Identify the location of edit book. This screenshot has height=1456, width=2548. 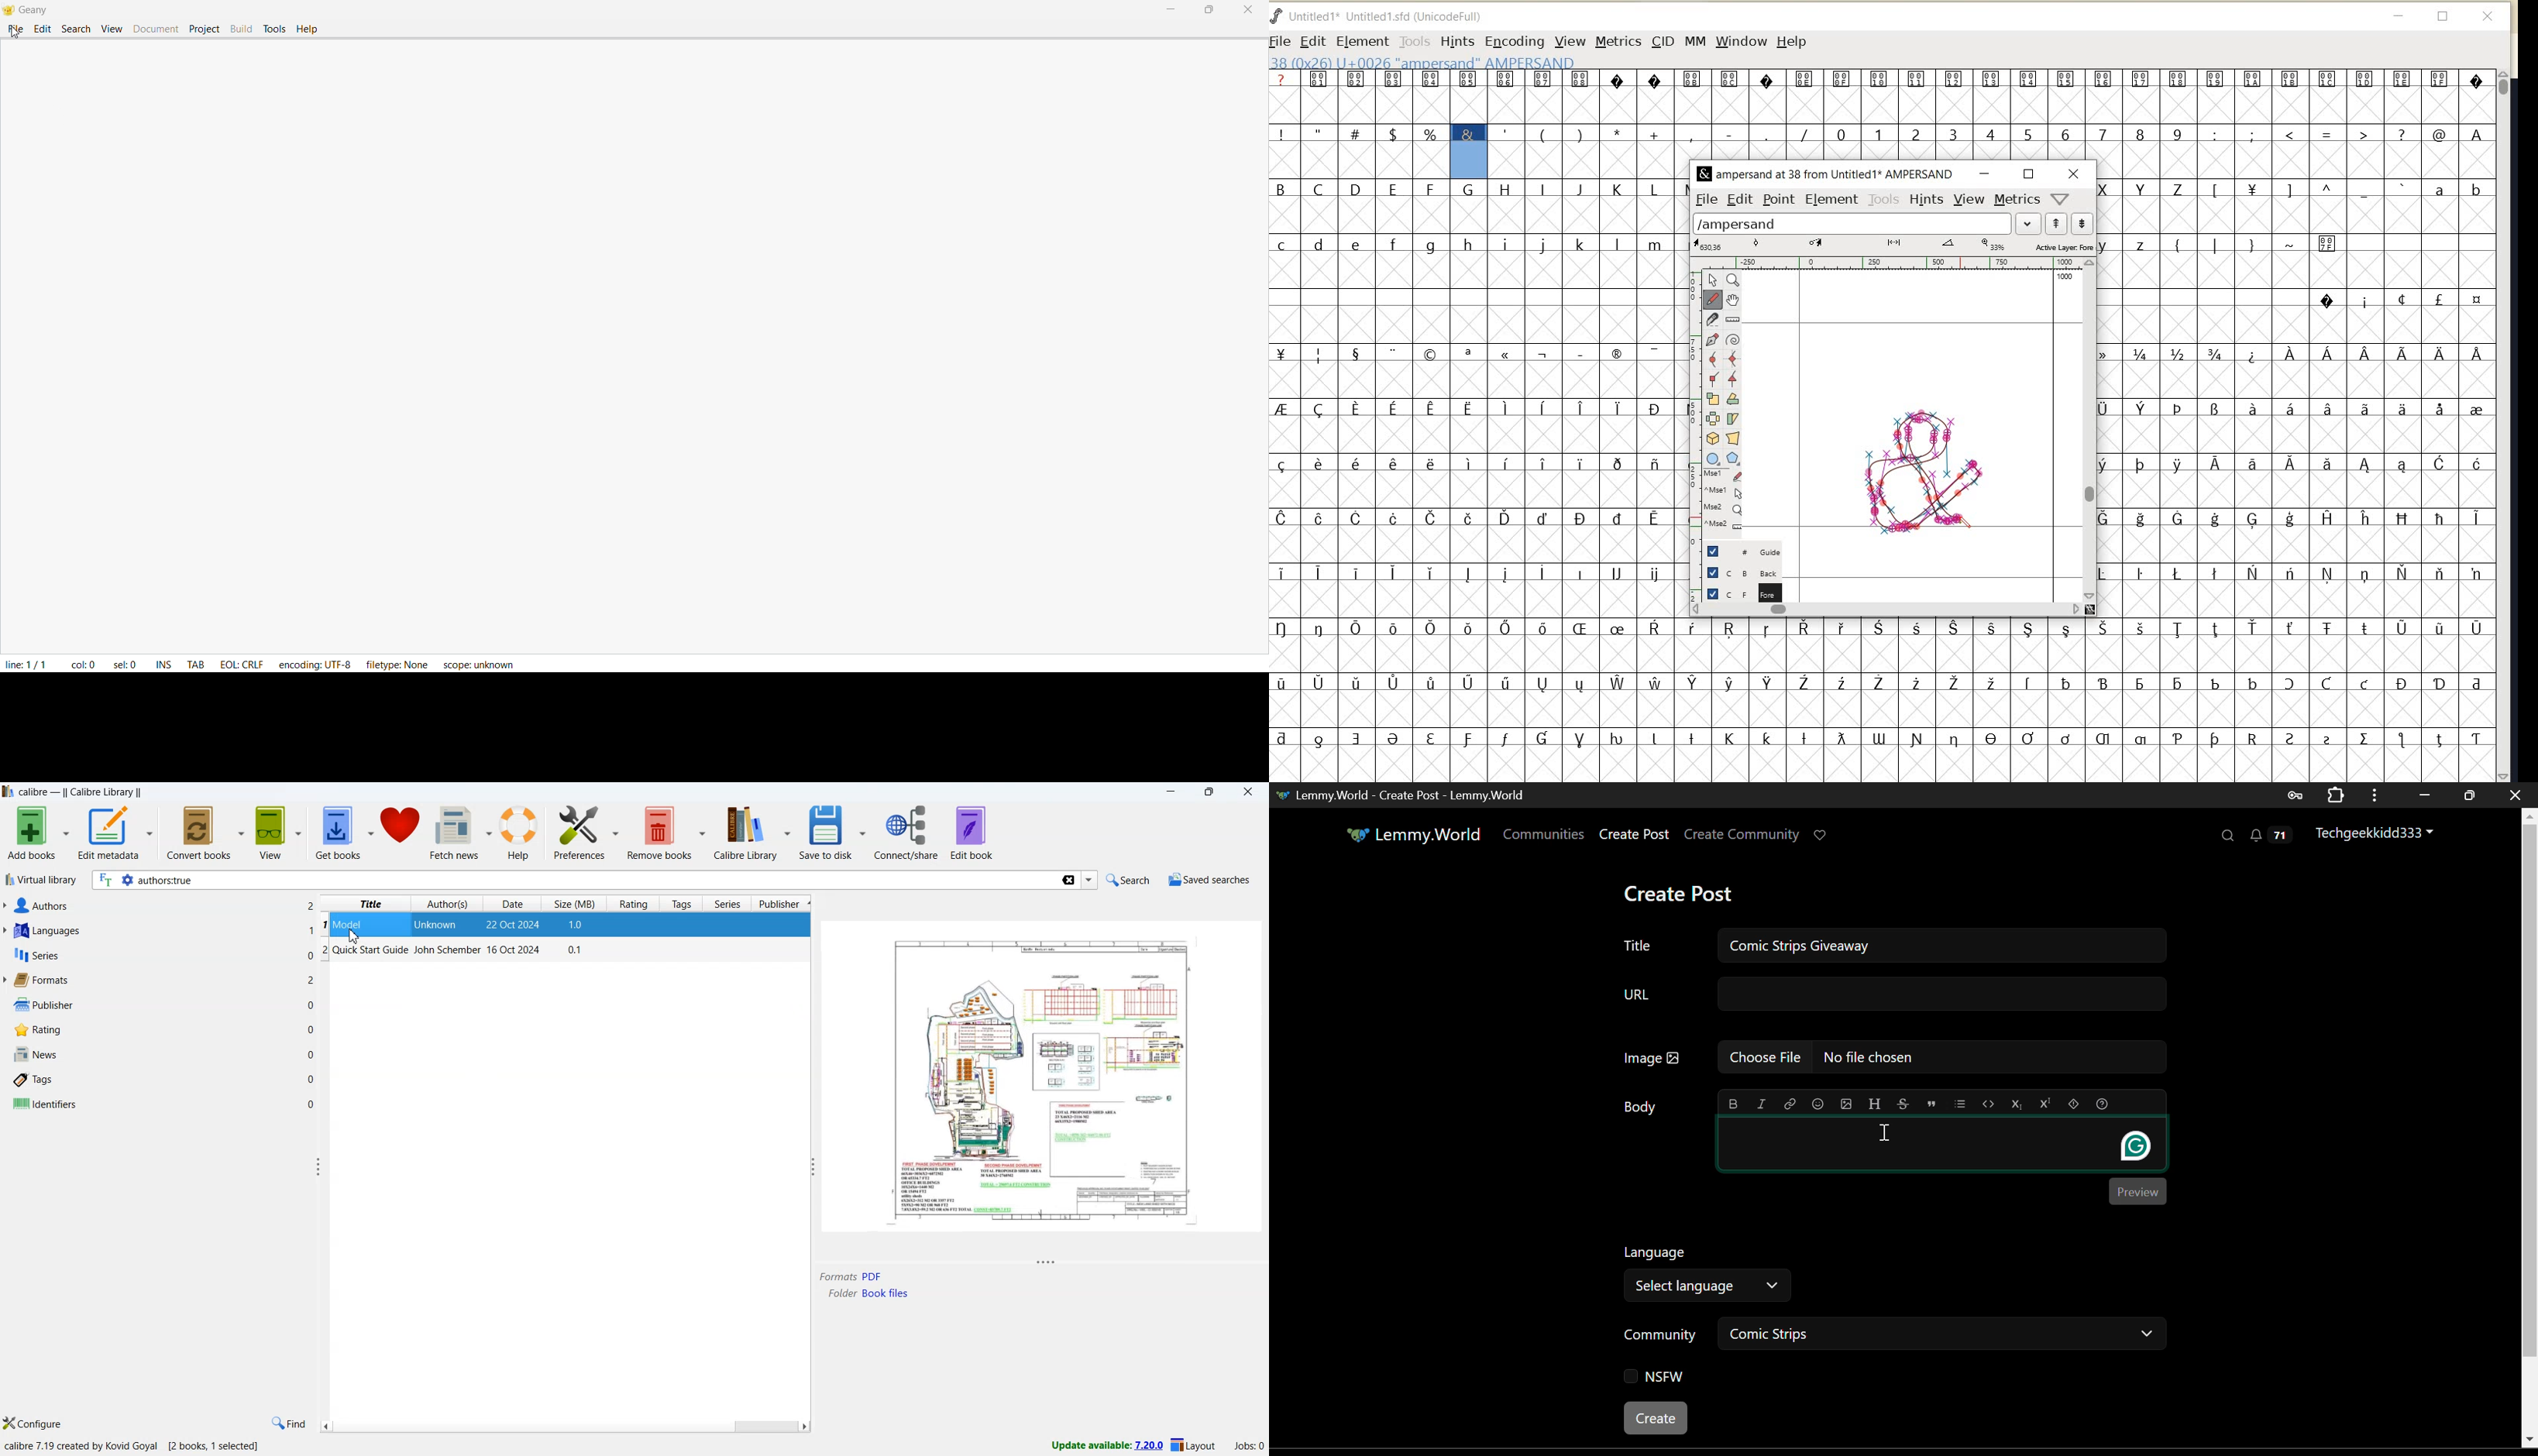
(972, 832).